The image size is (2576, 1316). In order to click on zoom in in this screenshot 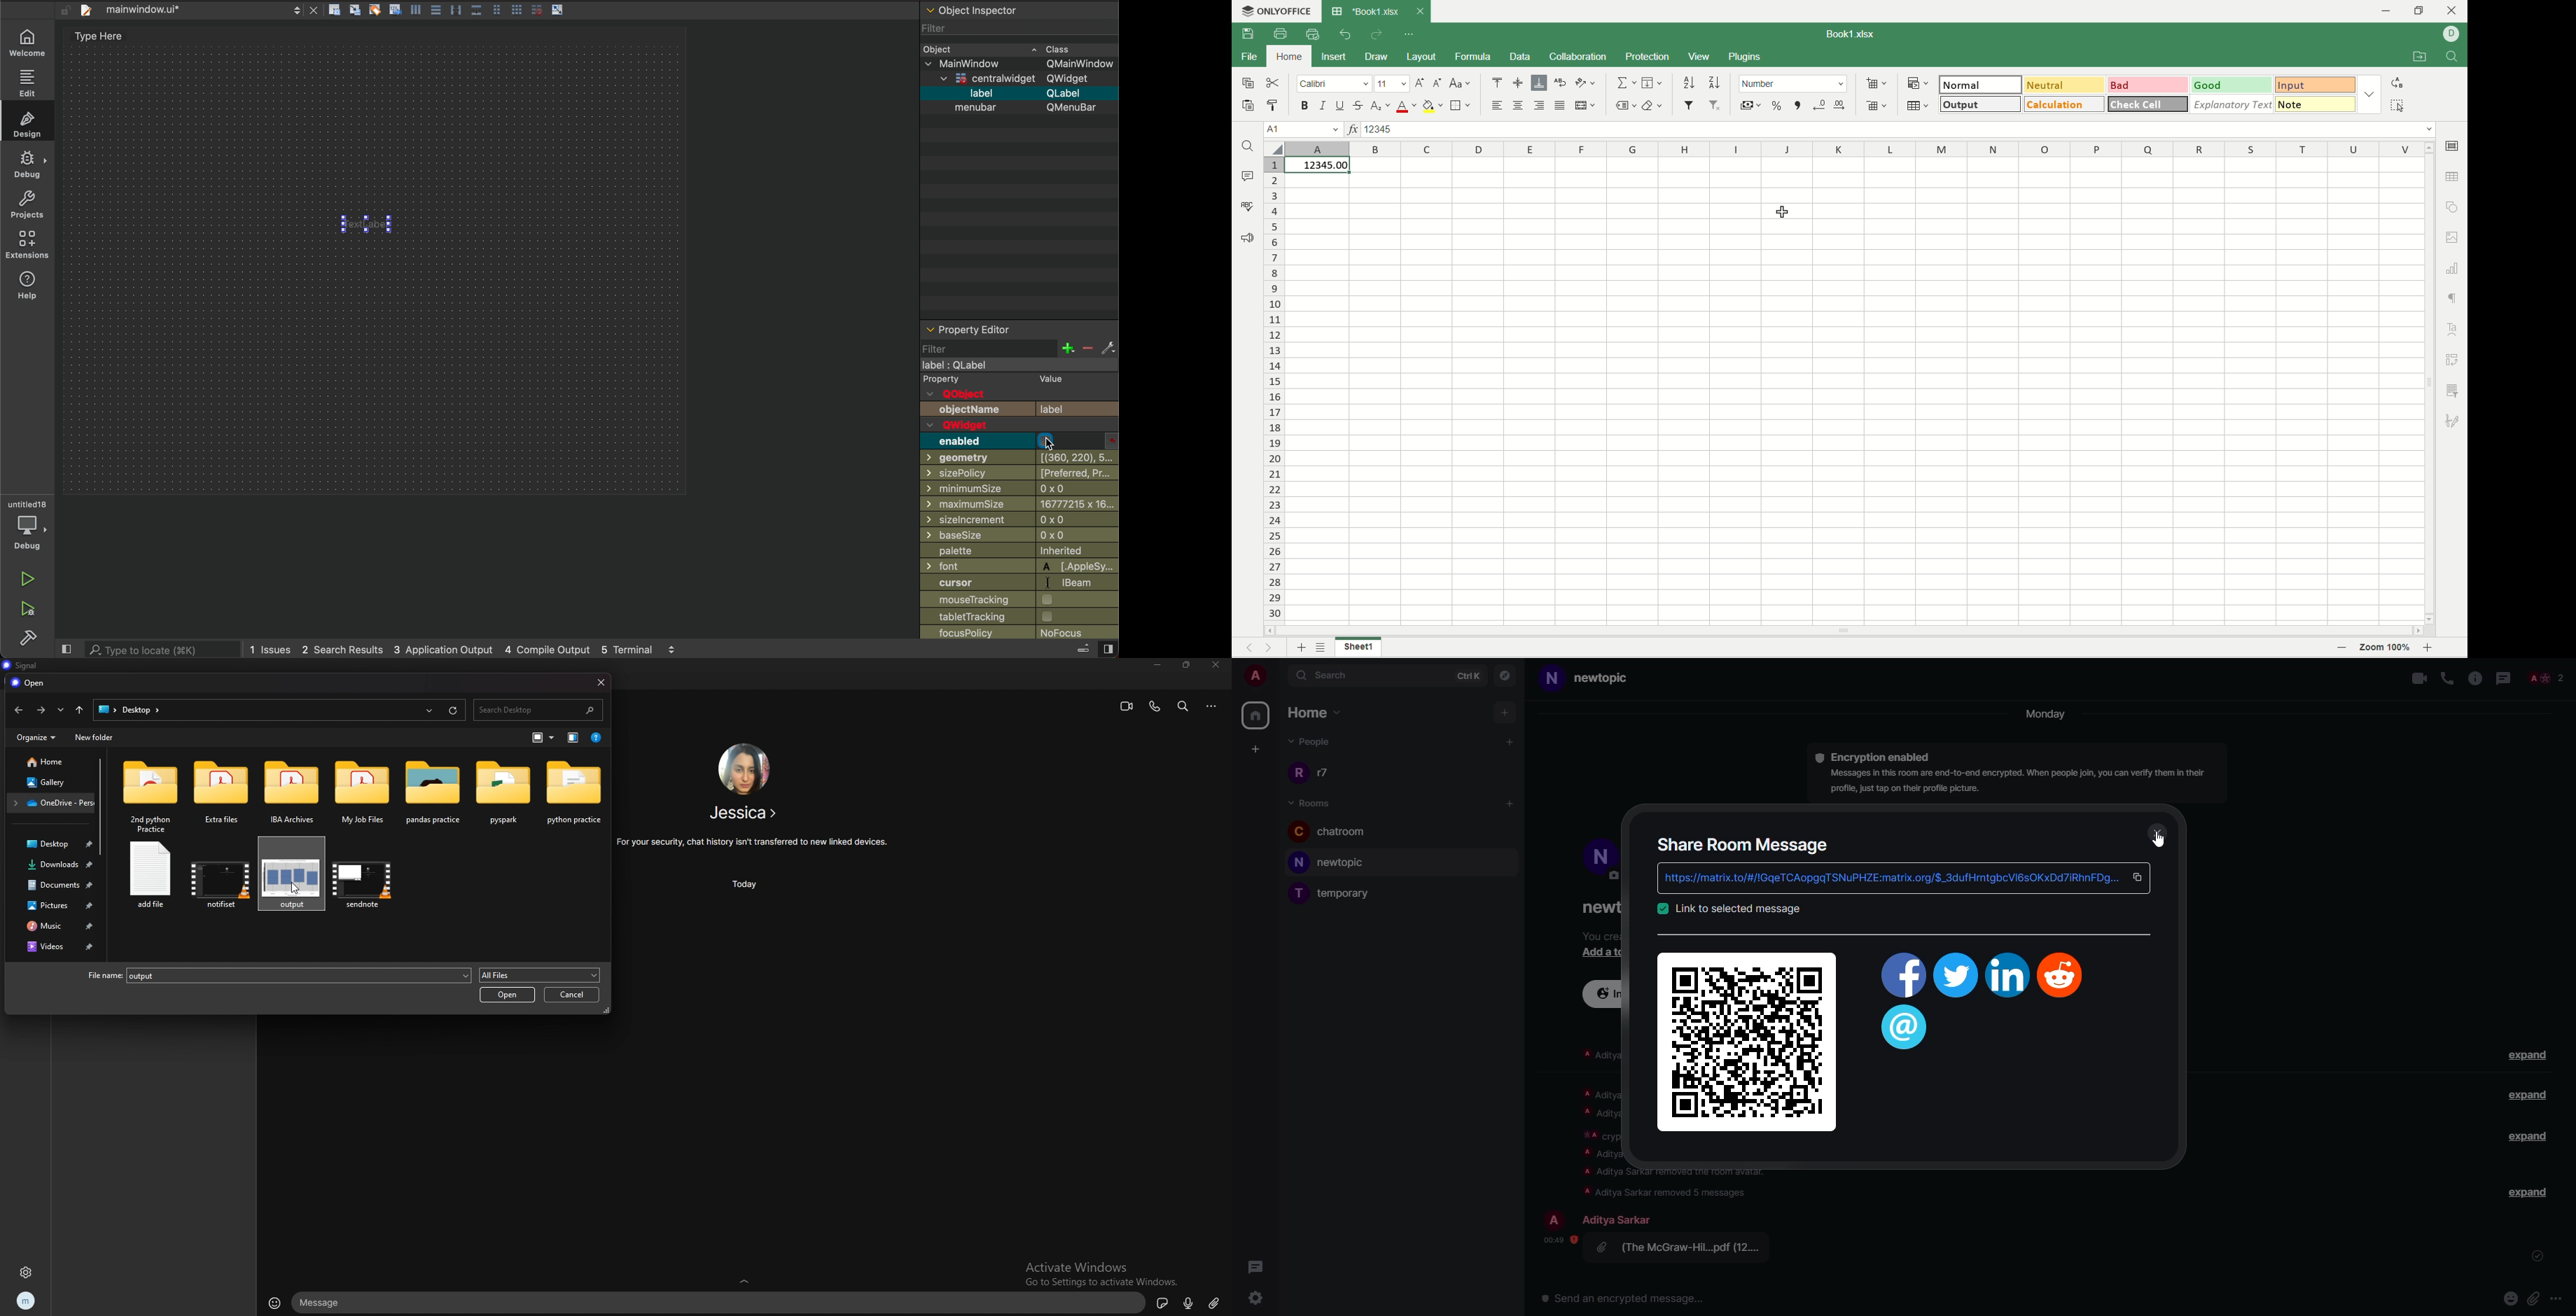, I will do `click(2428, 648)`.